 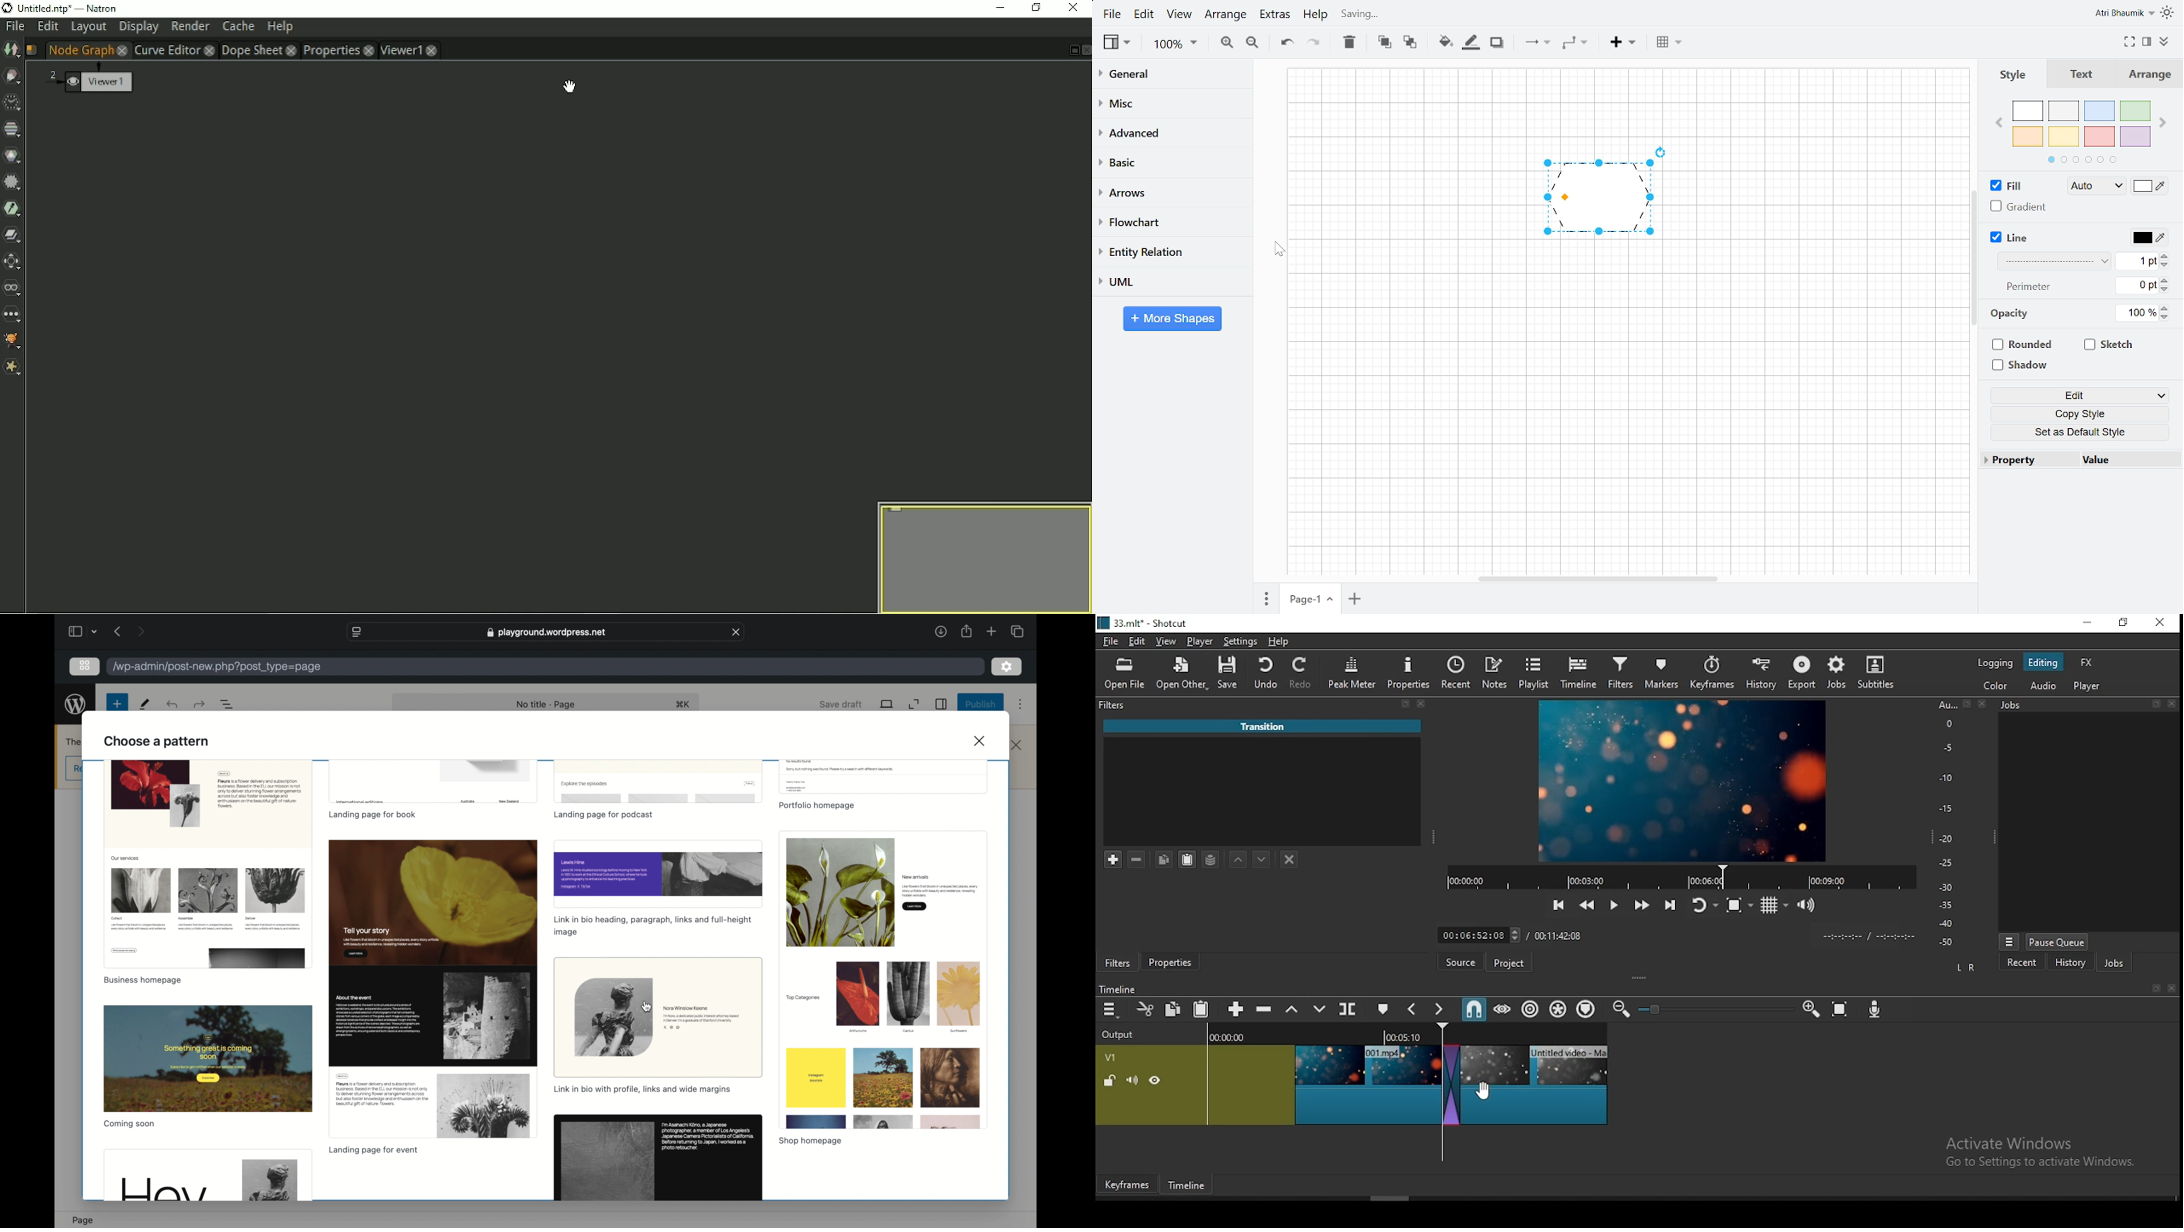 I want to click on toggle player looping, so click(x=1703, y=906).